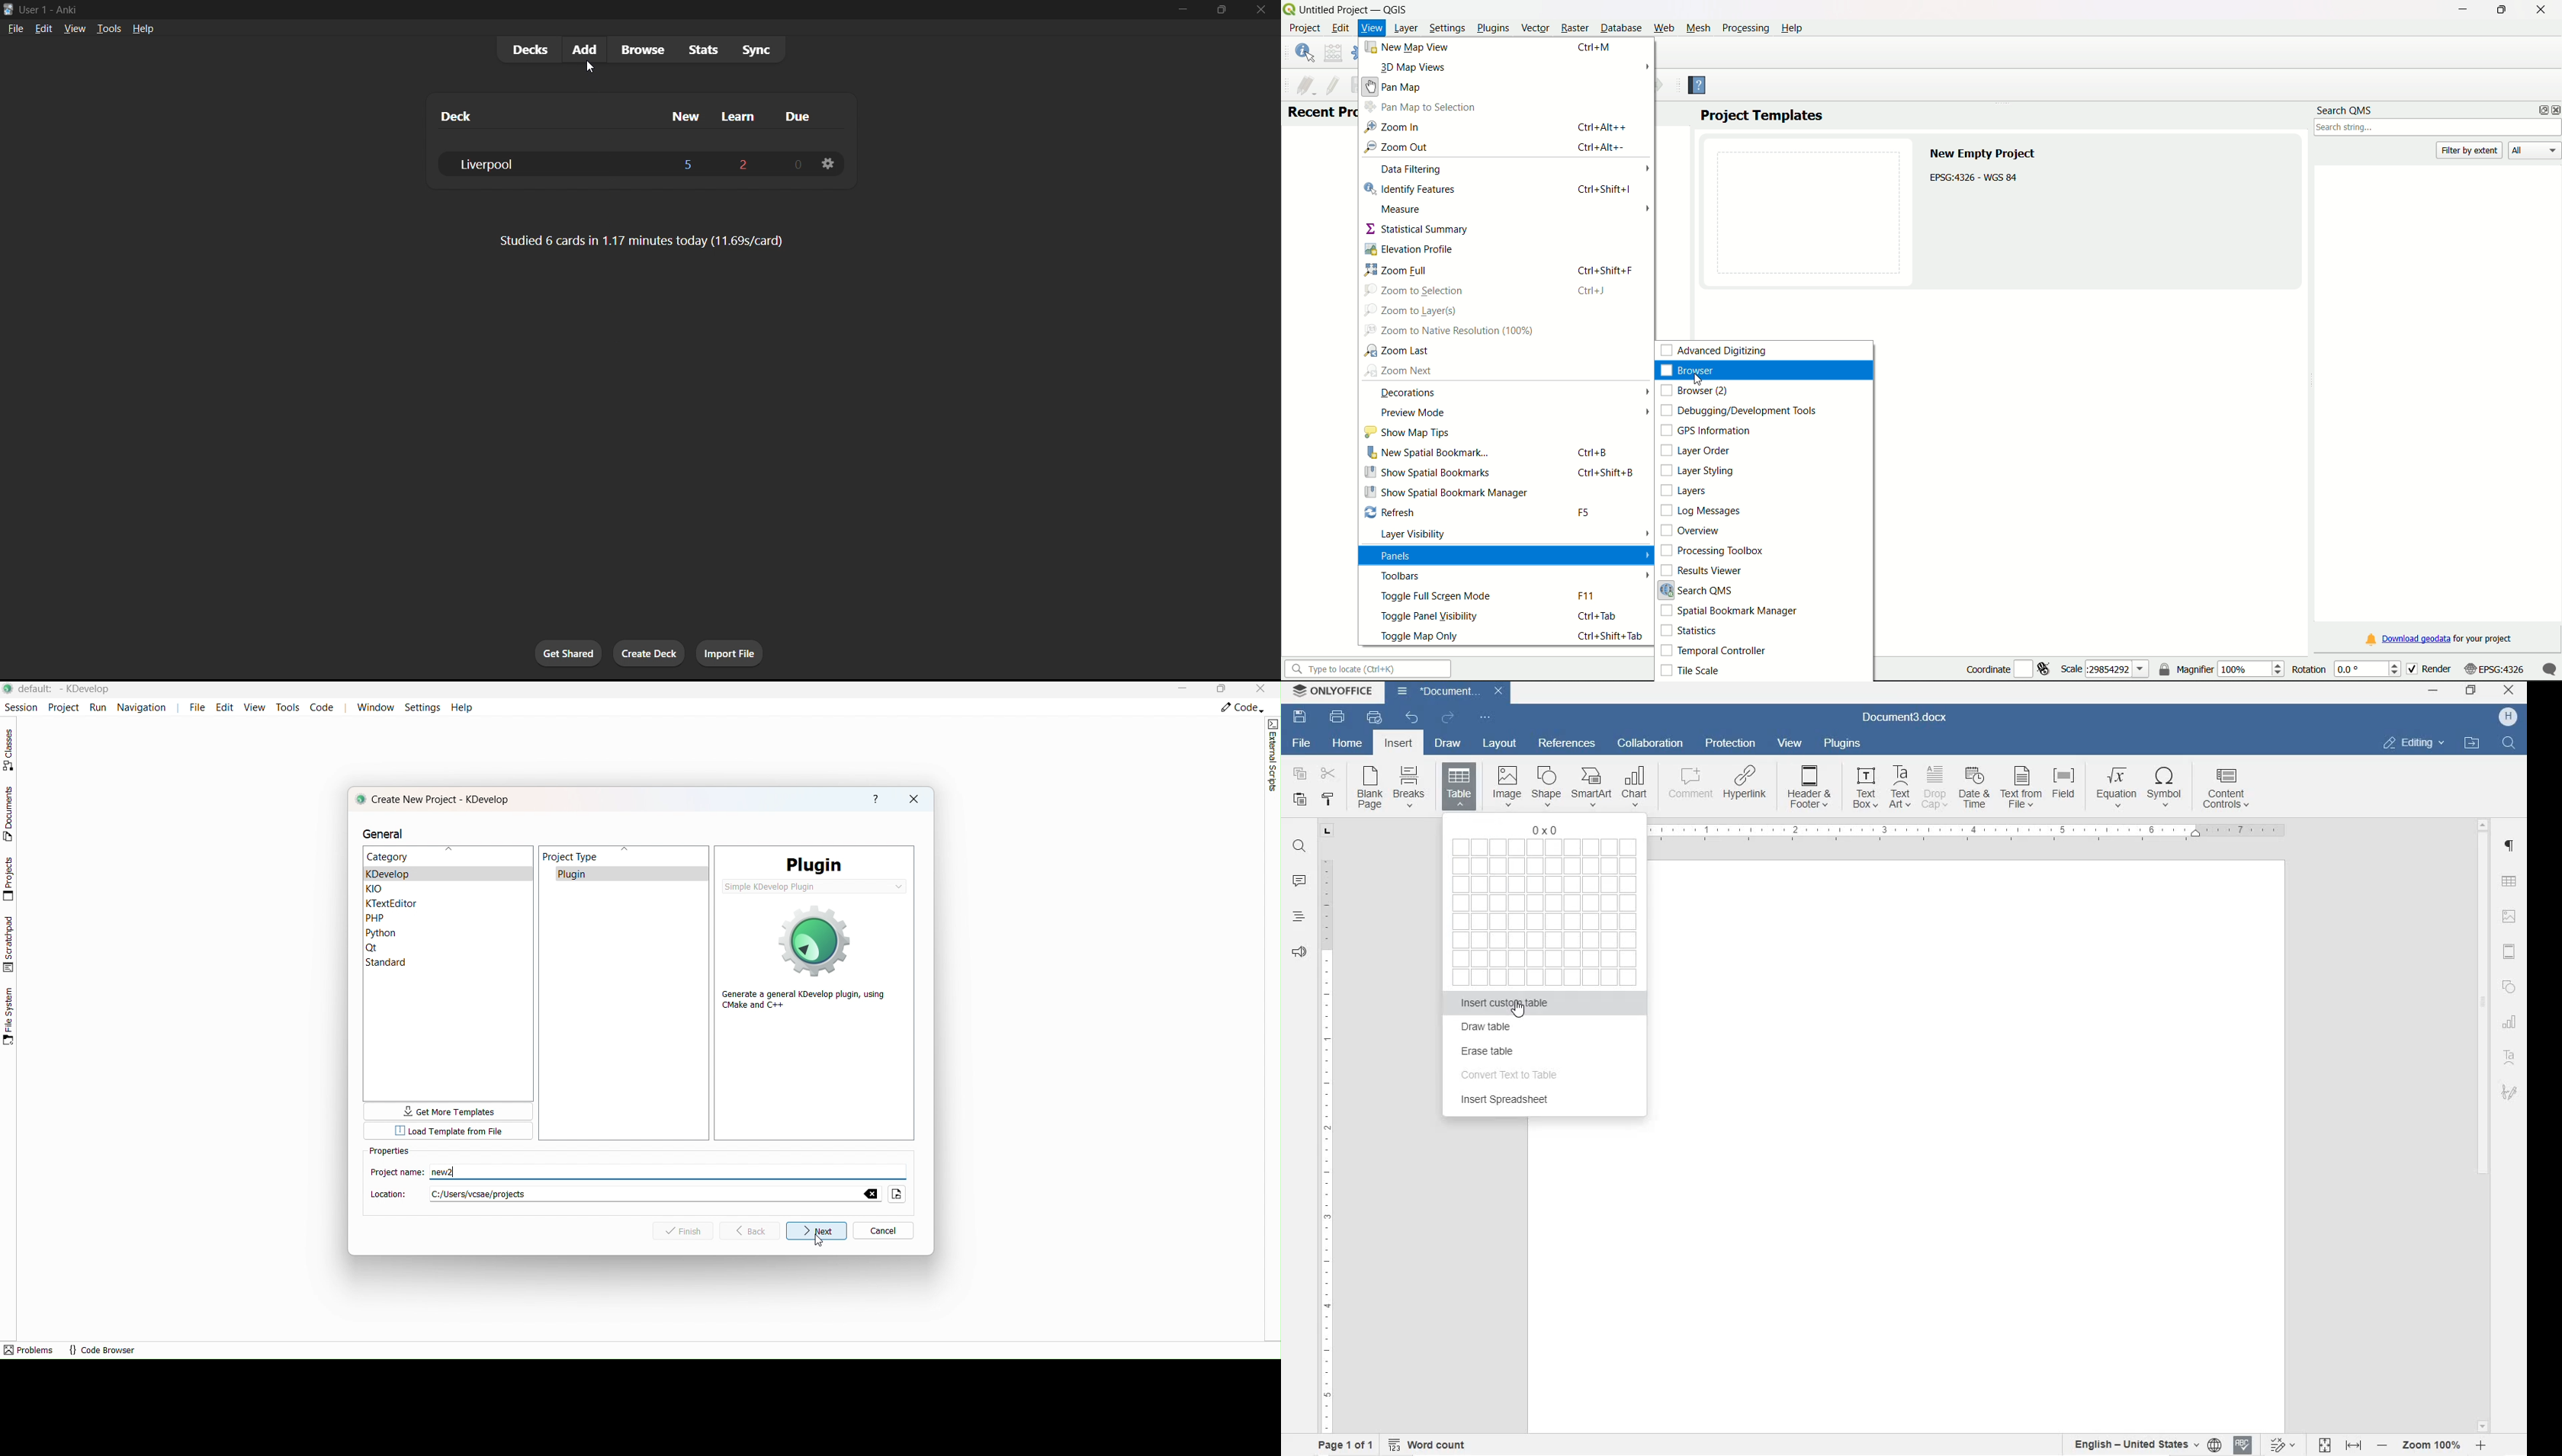 The width and height of the screenshot is (2576, 1456). What do you see at coordinates (647, 654) in the screenshot?
I see `create deck` at bounding box center [647, 654].